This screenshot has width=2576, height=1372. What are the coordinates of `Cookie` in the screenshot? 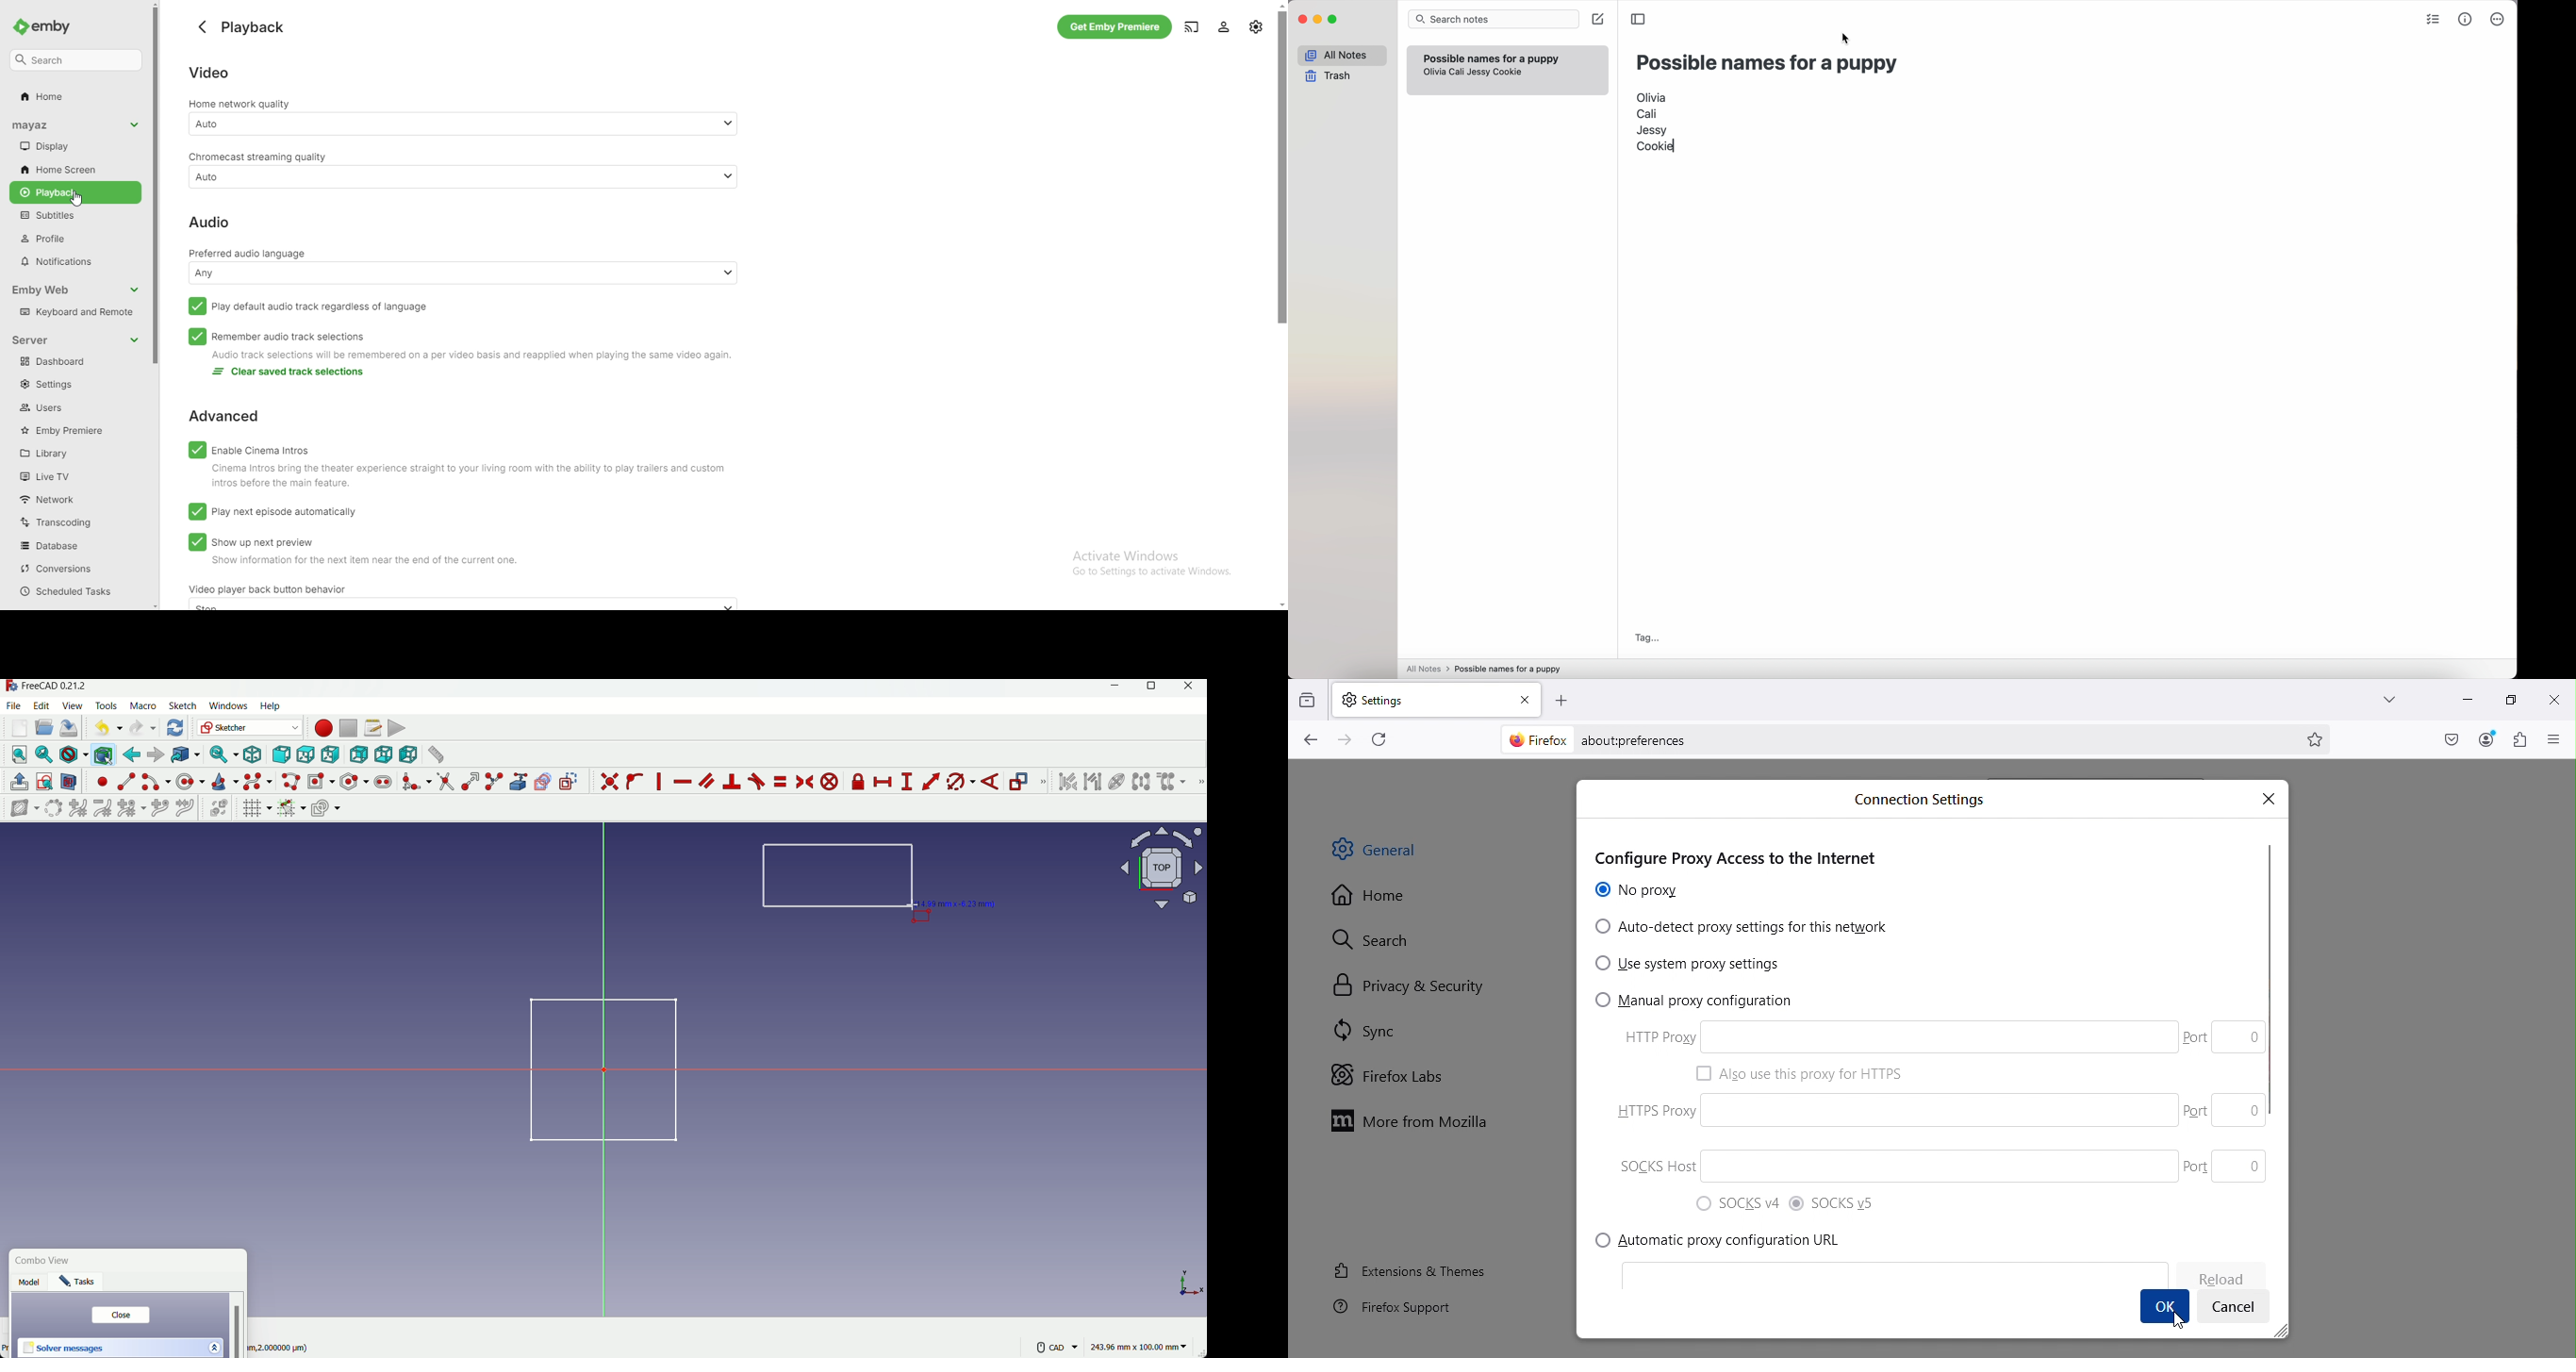 It's located at (1656, 146).